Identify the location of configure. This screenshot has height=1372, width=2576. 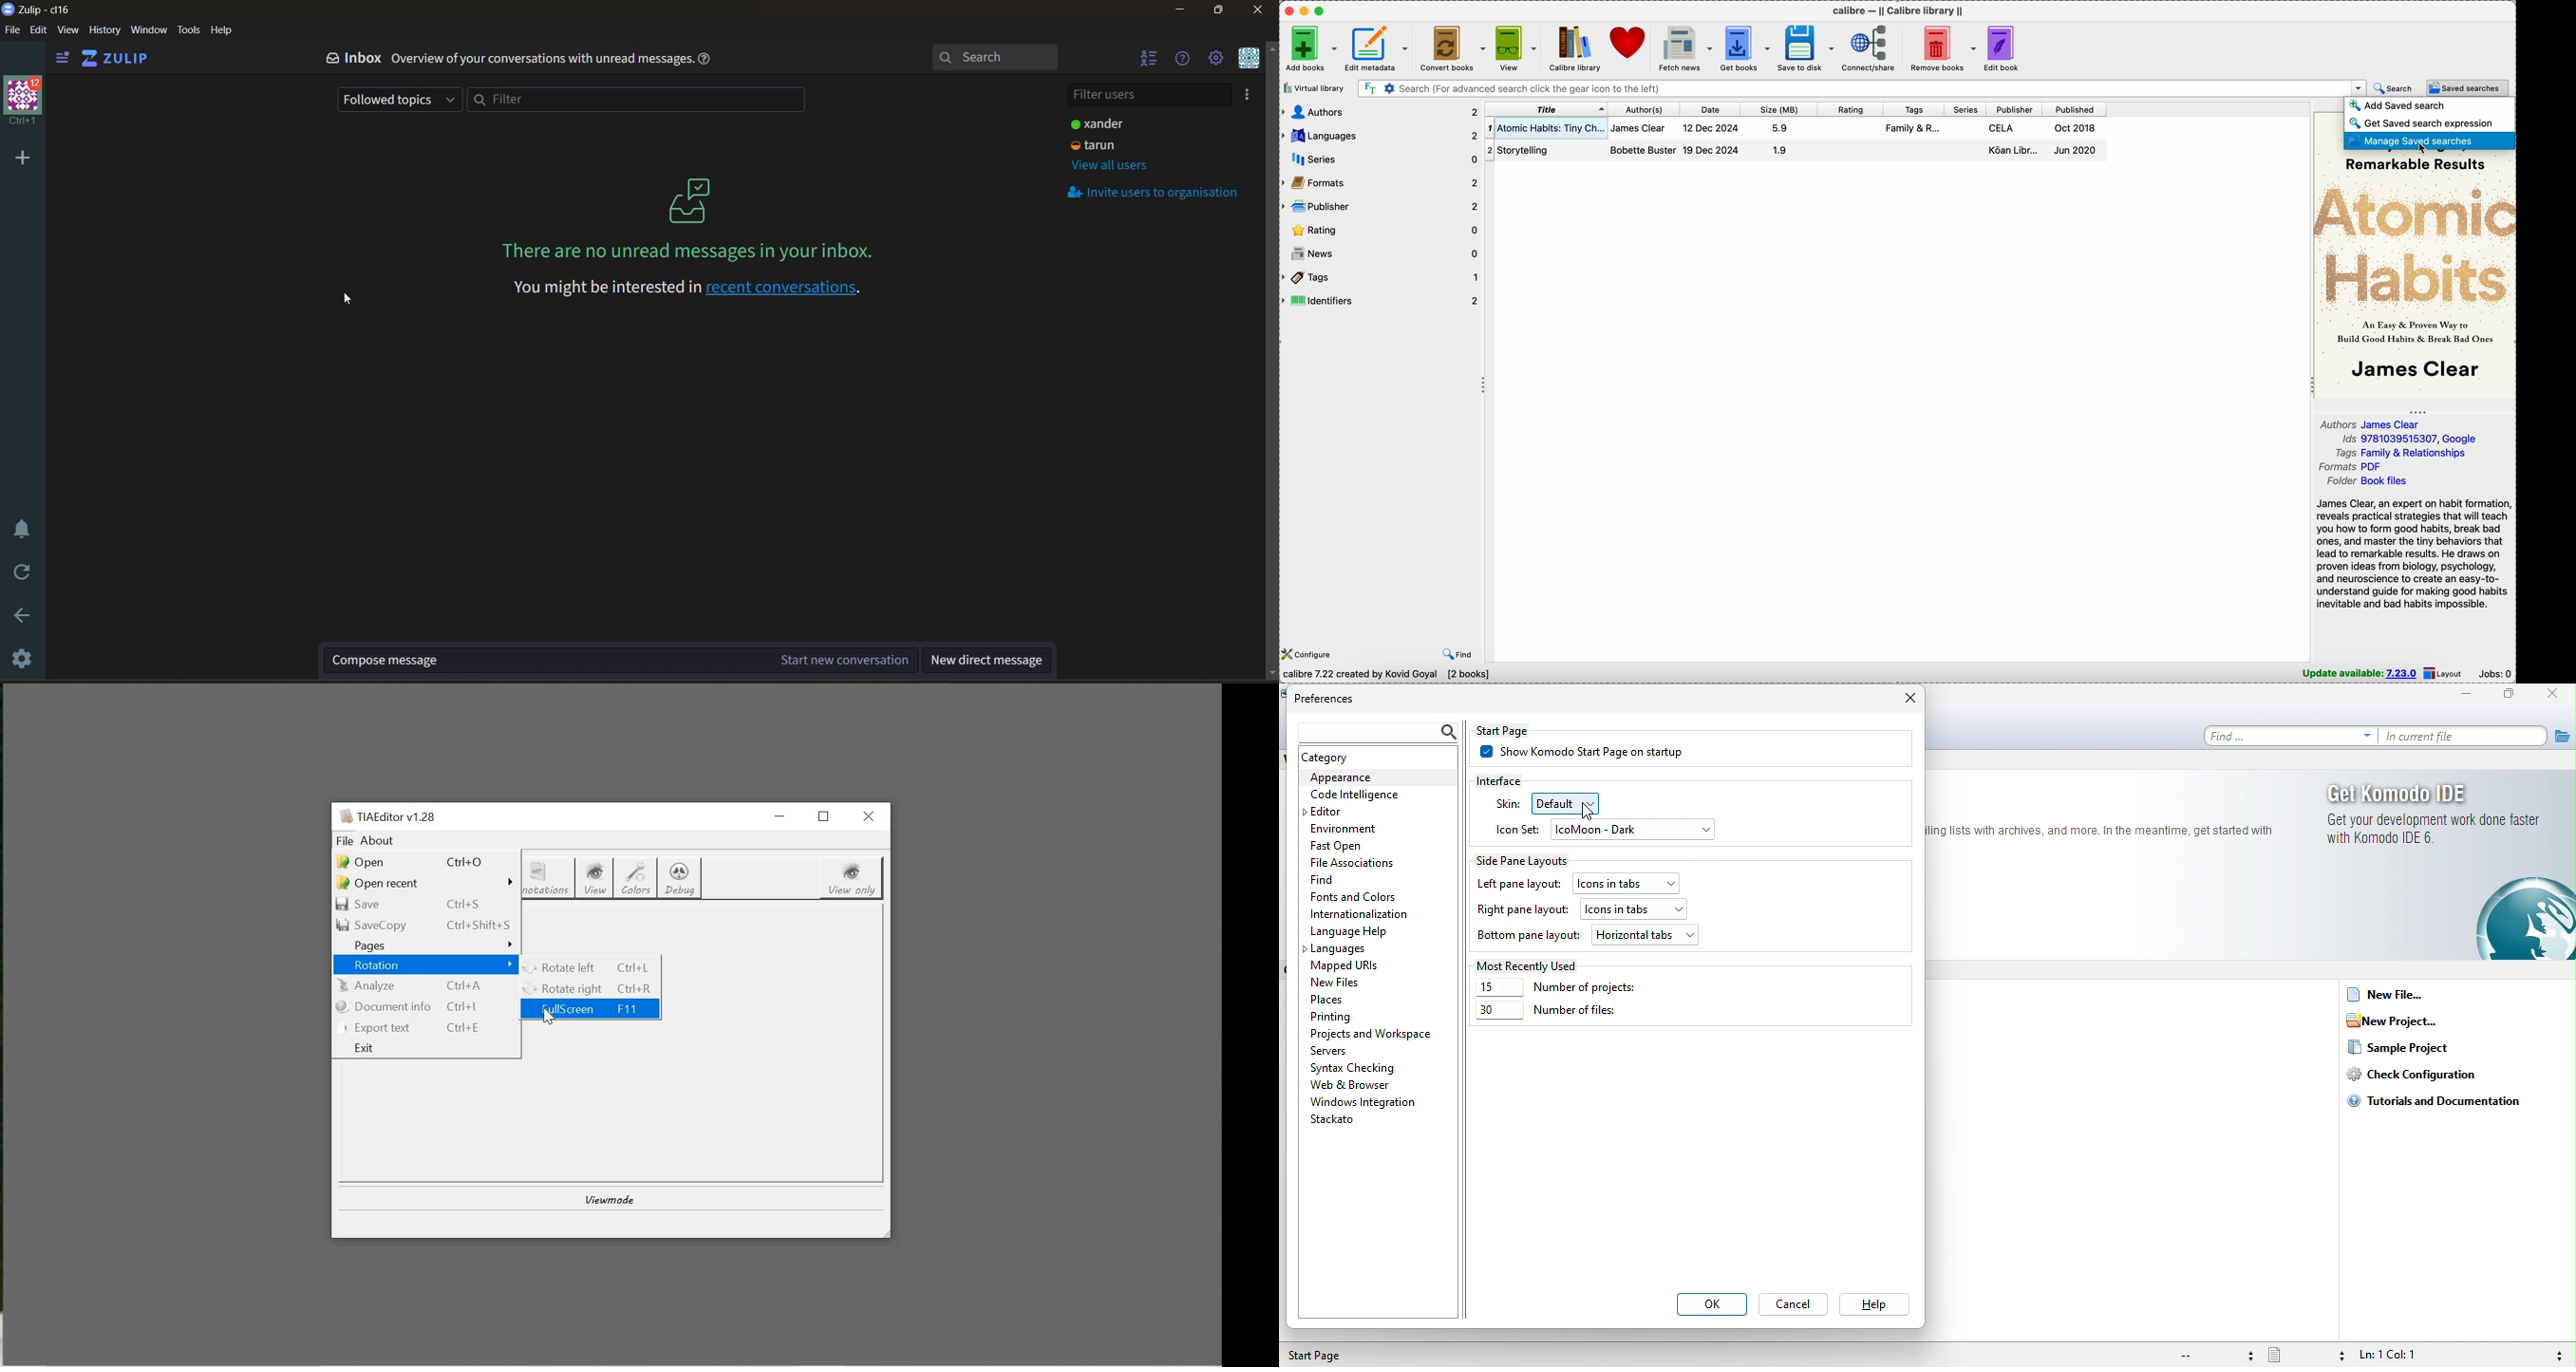
(1307, 654).